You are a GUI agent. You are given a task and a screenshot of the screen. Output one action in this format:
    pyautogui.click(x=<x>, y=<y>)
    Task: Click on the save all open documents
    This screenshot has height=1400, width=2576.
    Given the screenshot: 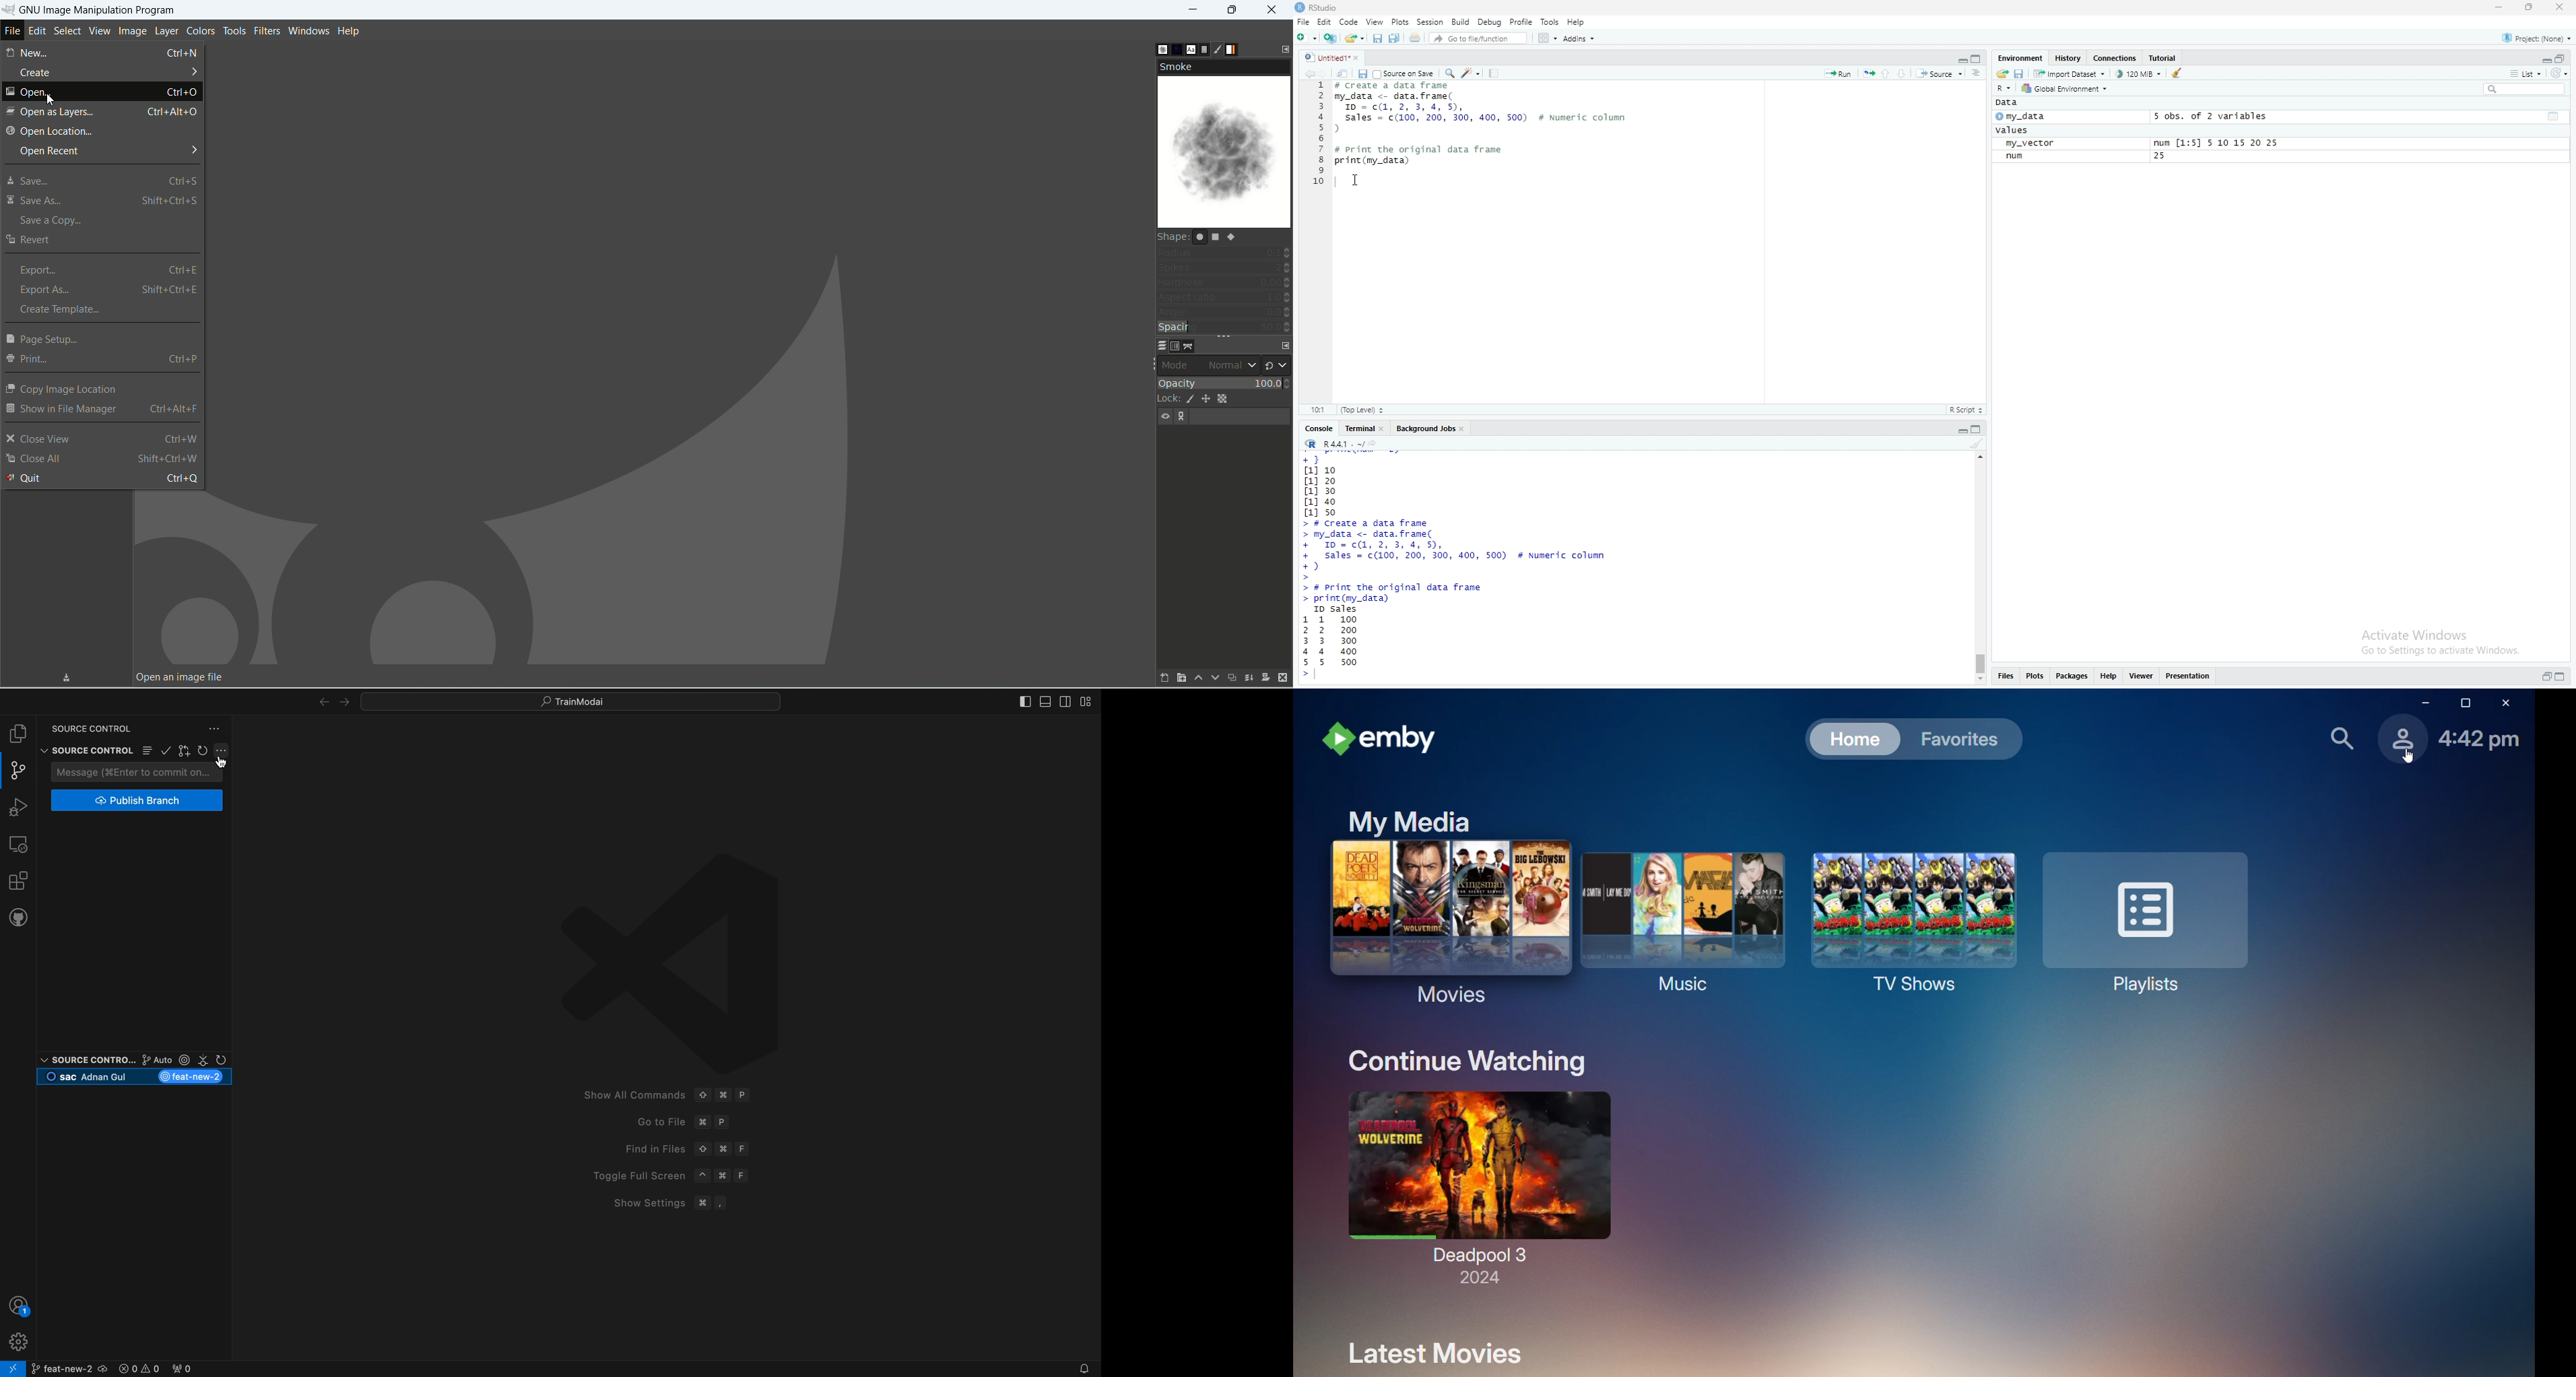 What is the action you would take?
    pyautogui.click(x=1397, y=39)
    